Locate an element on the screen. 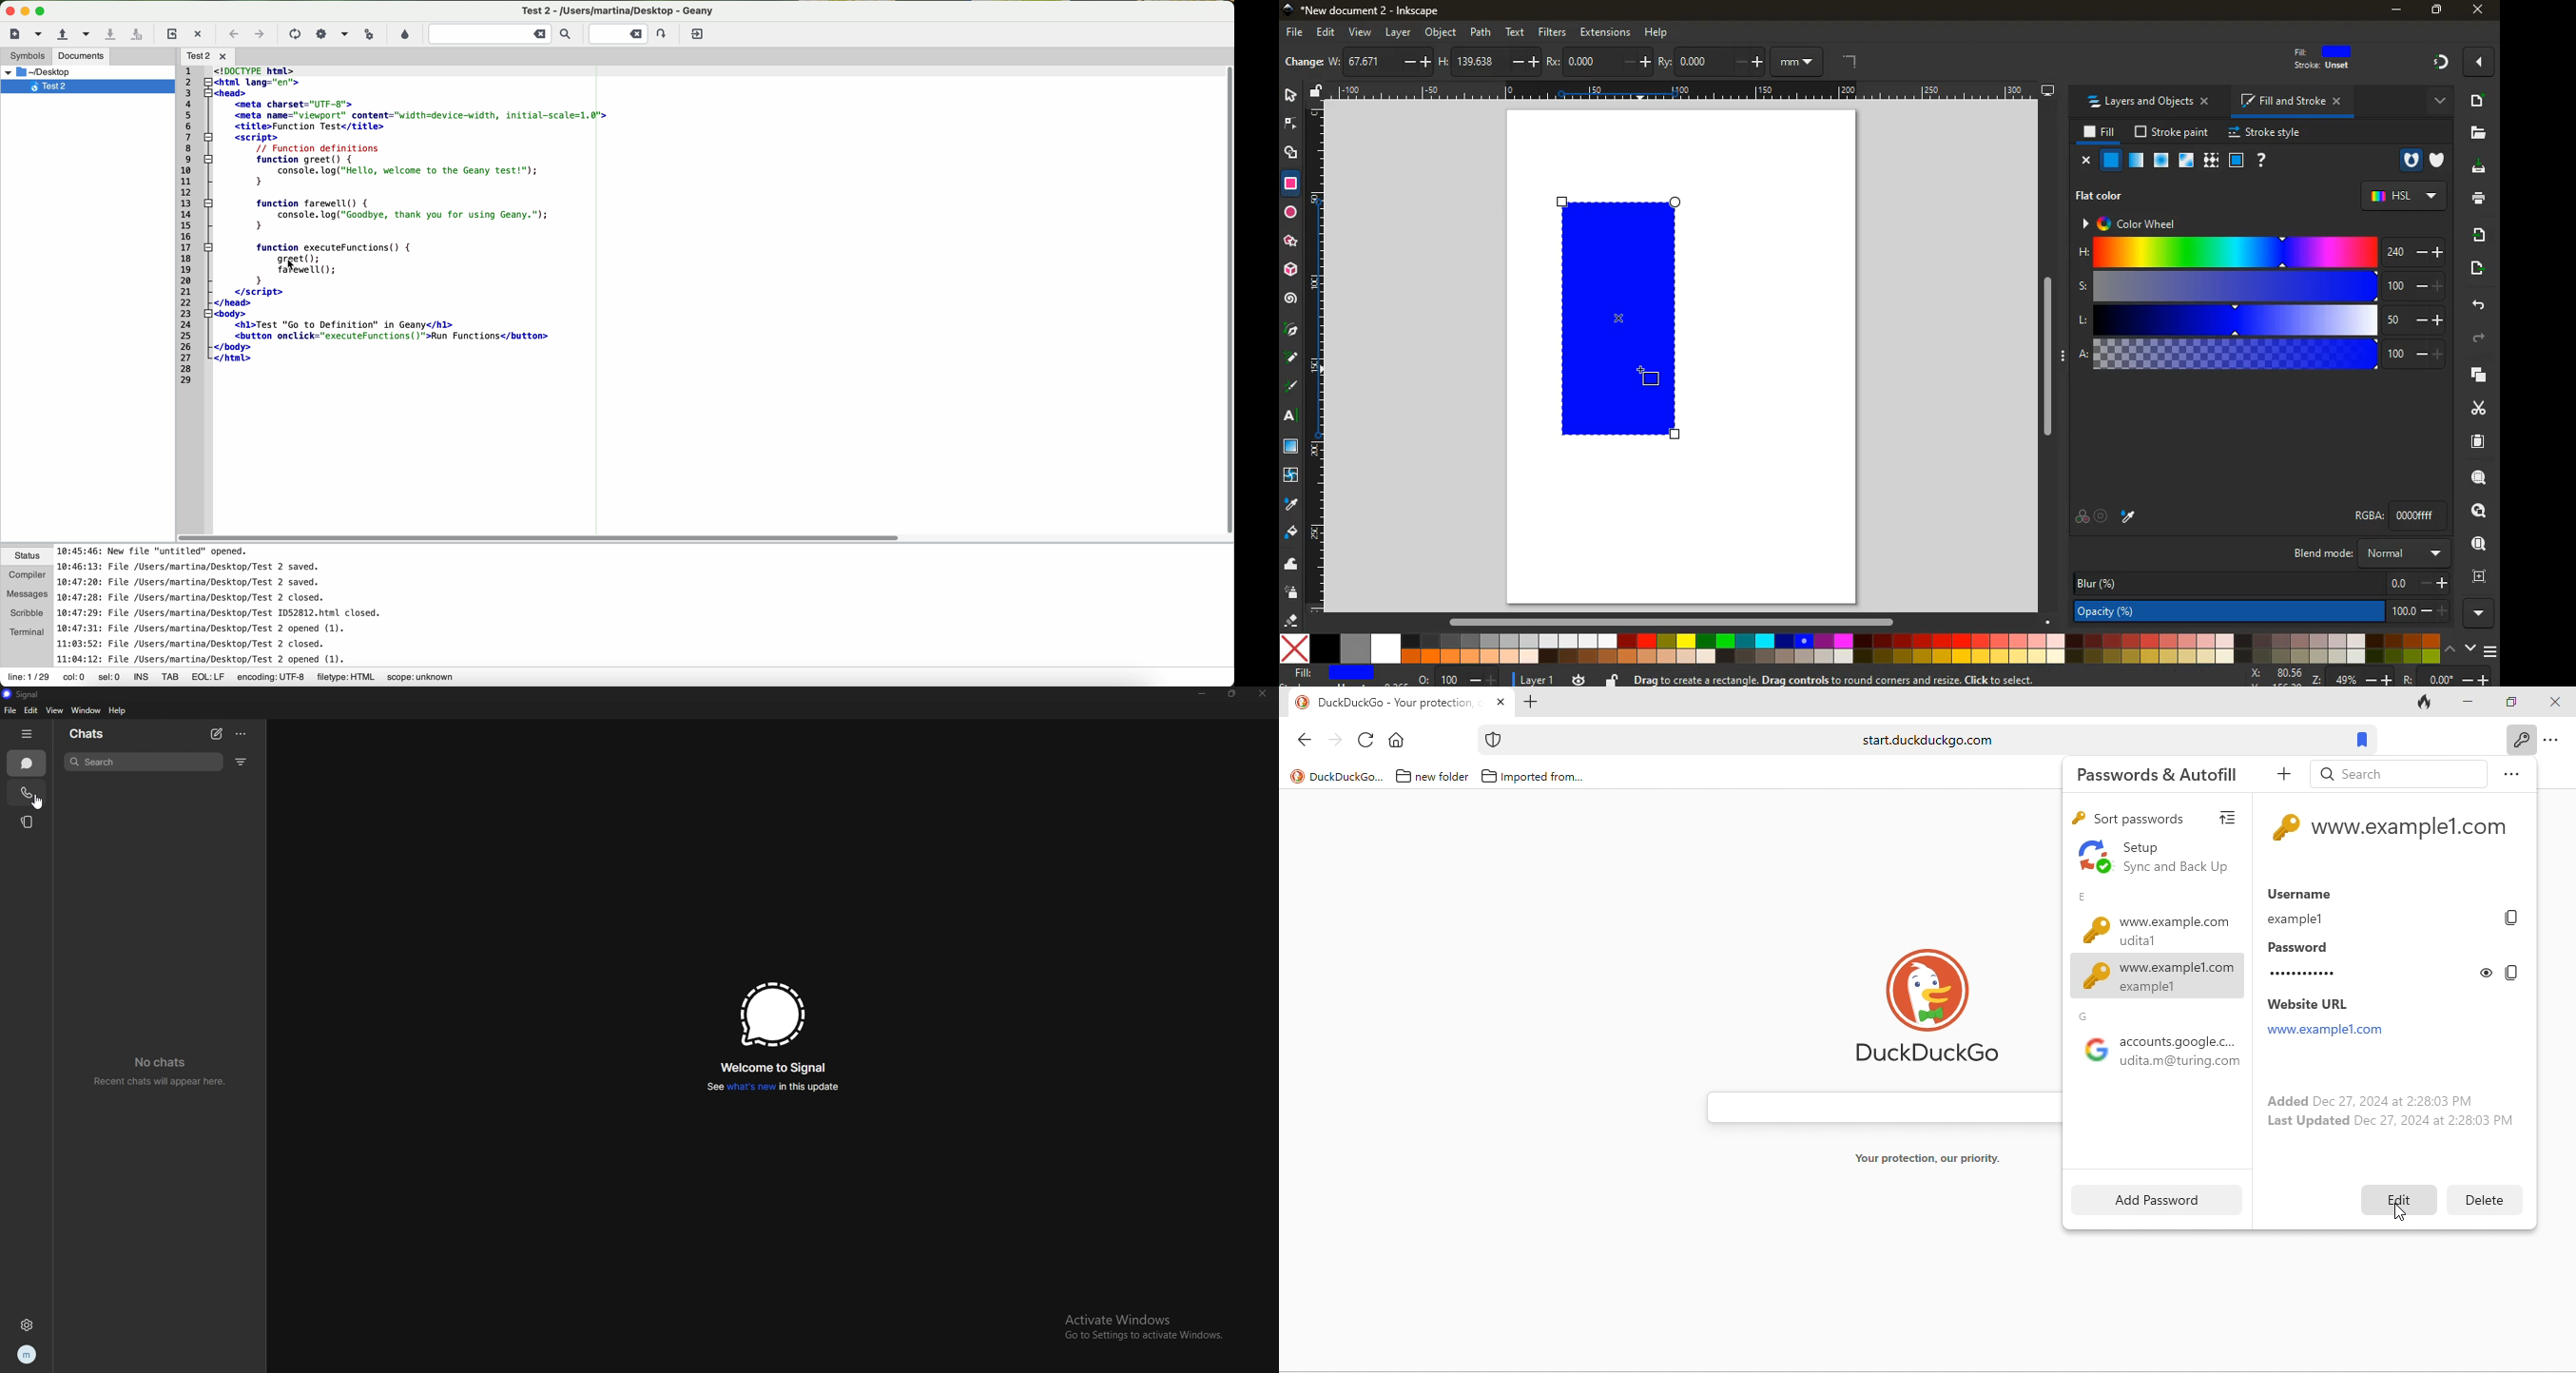  more is located at coordinates (2441, 104).